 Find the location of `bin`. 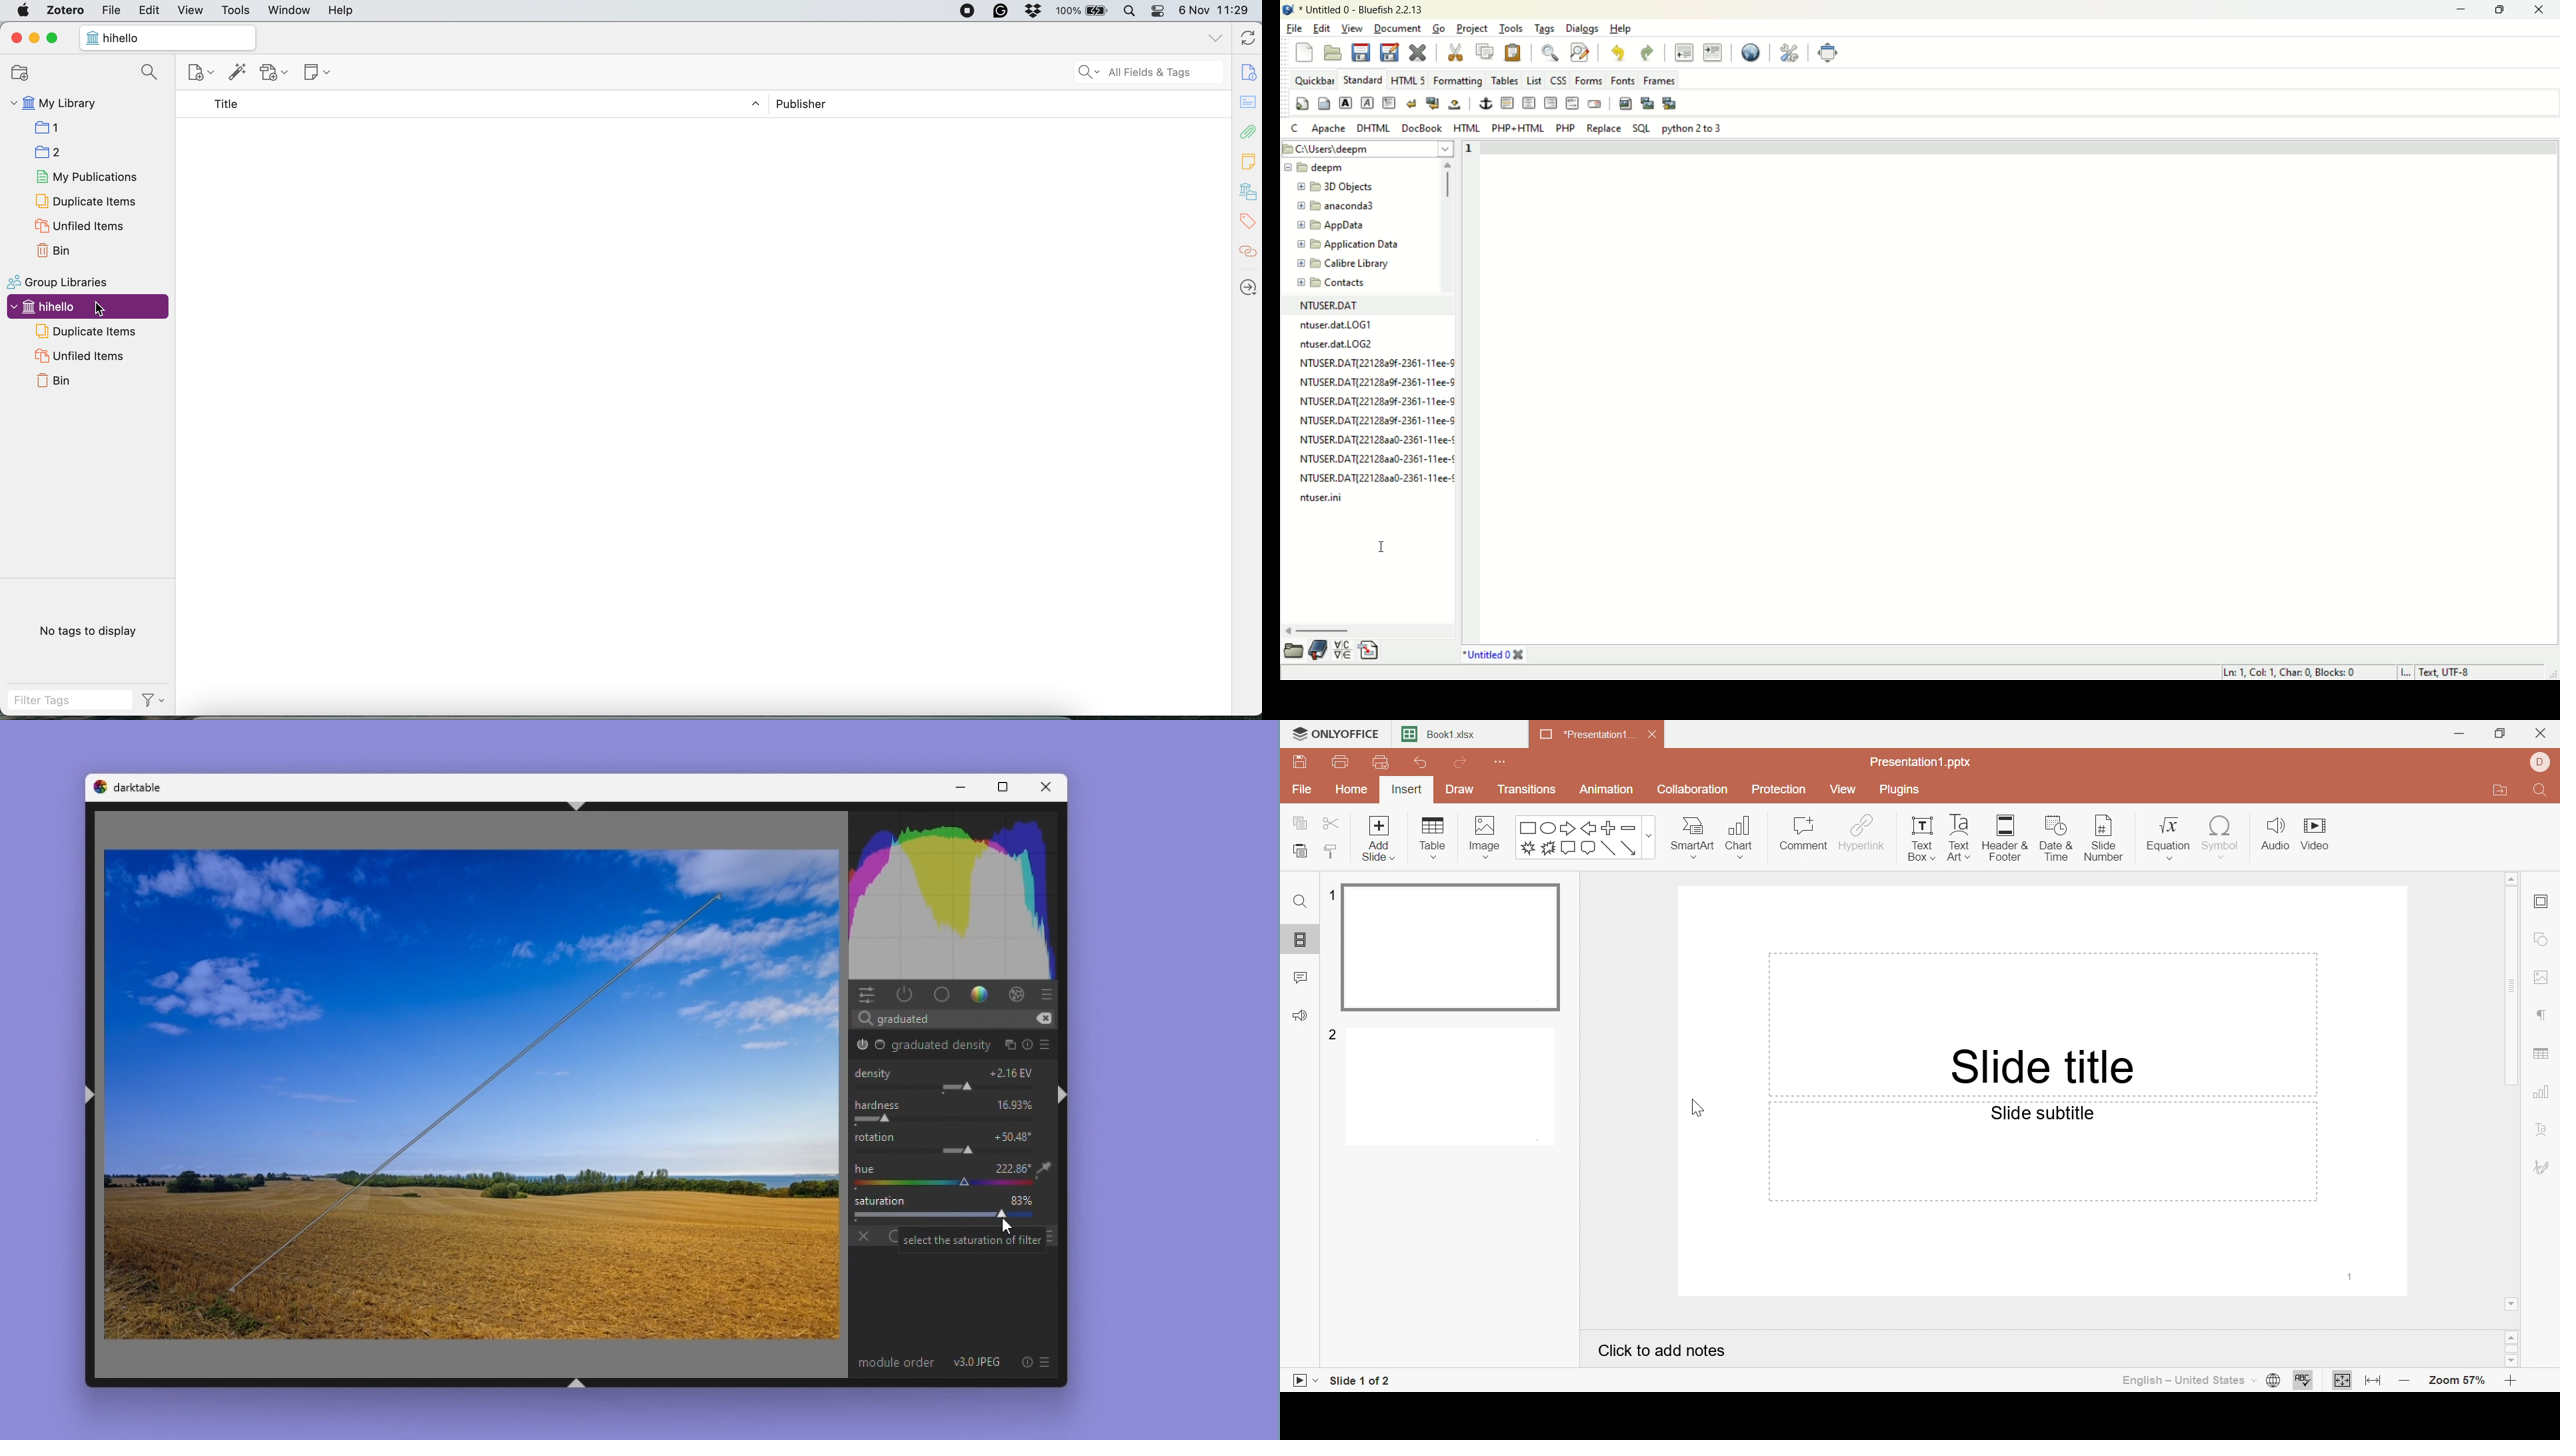

bin is located at coordinates (56, 251).